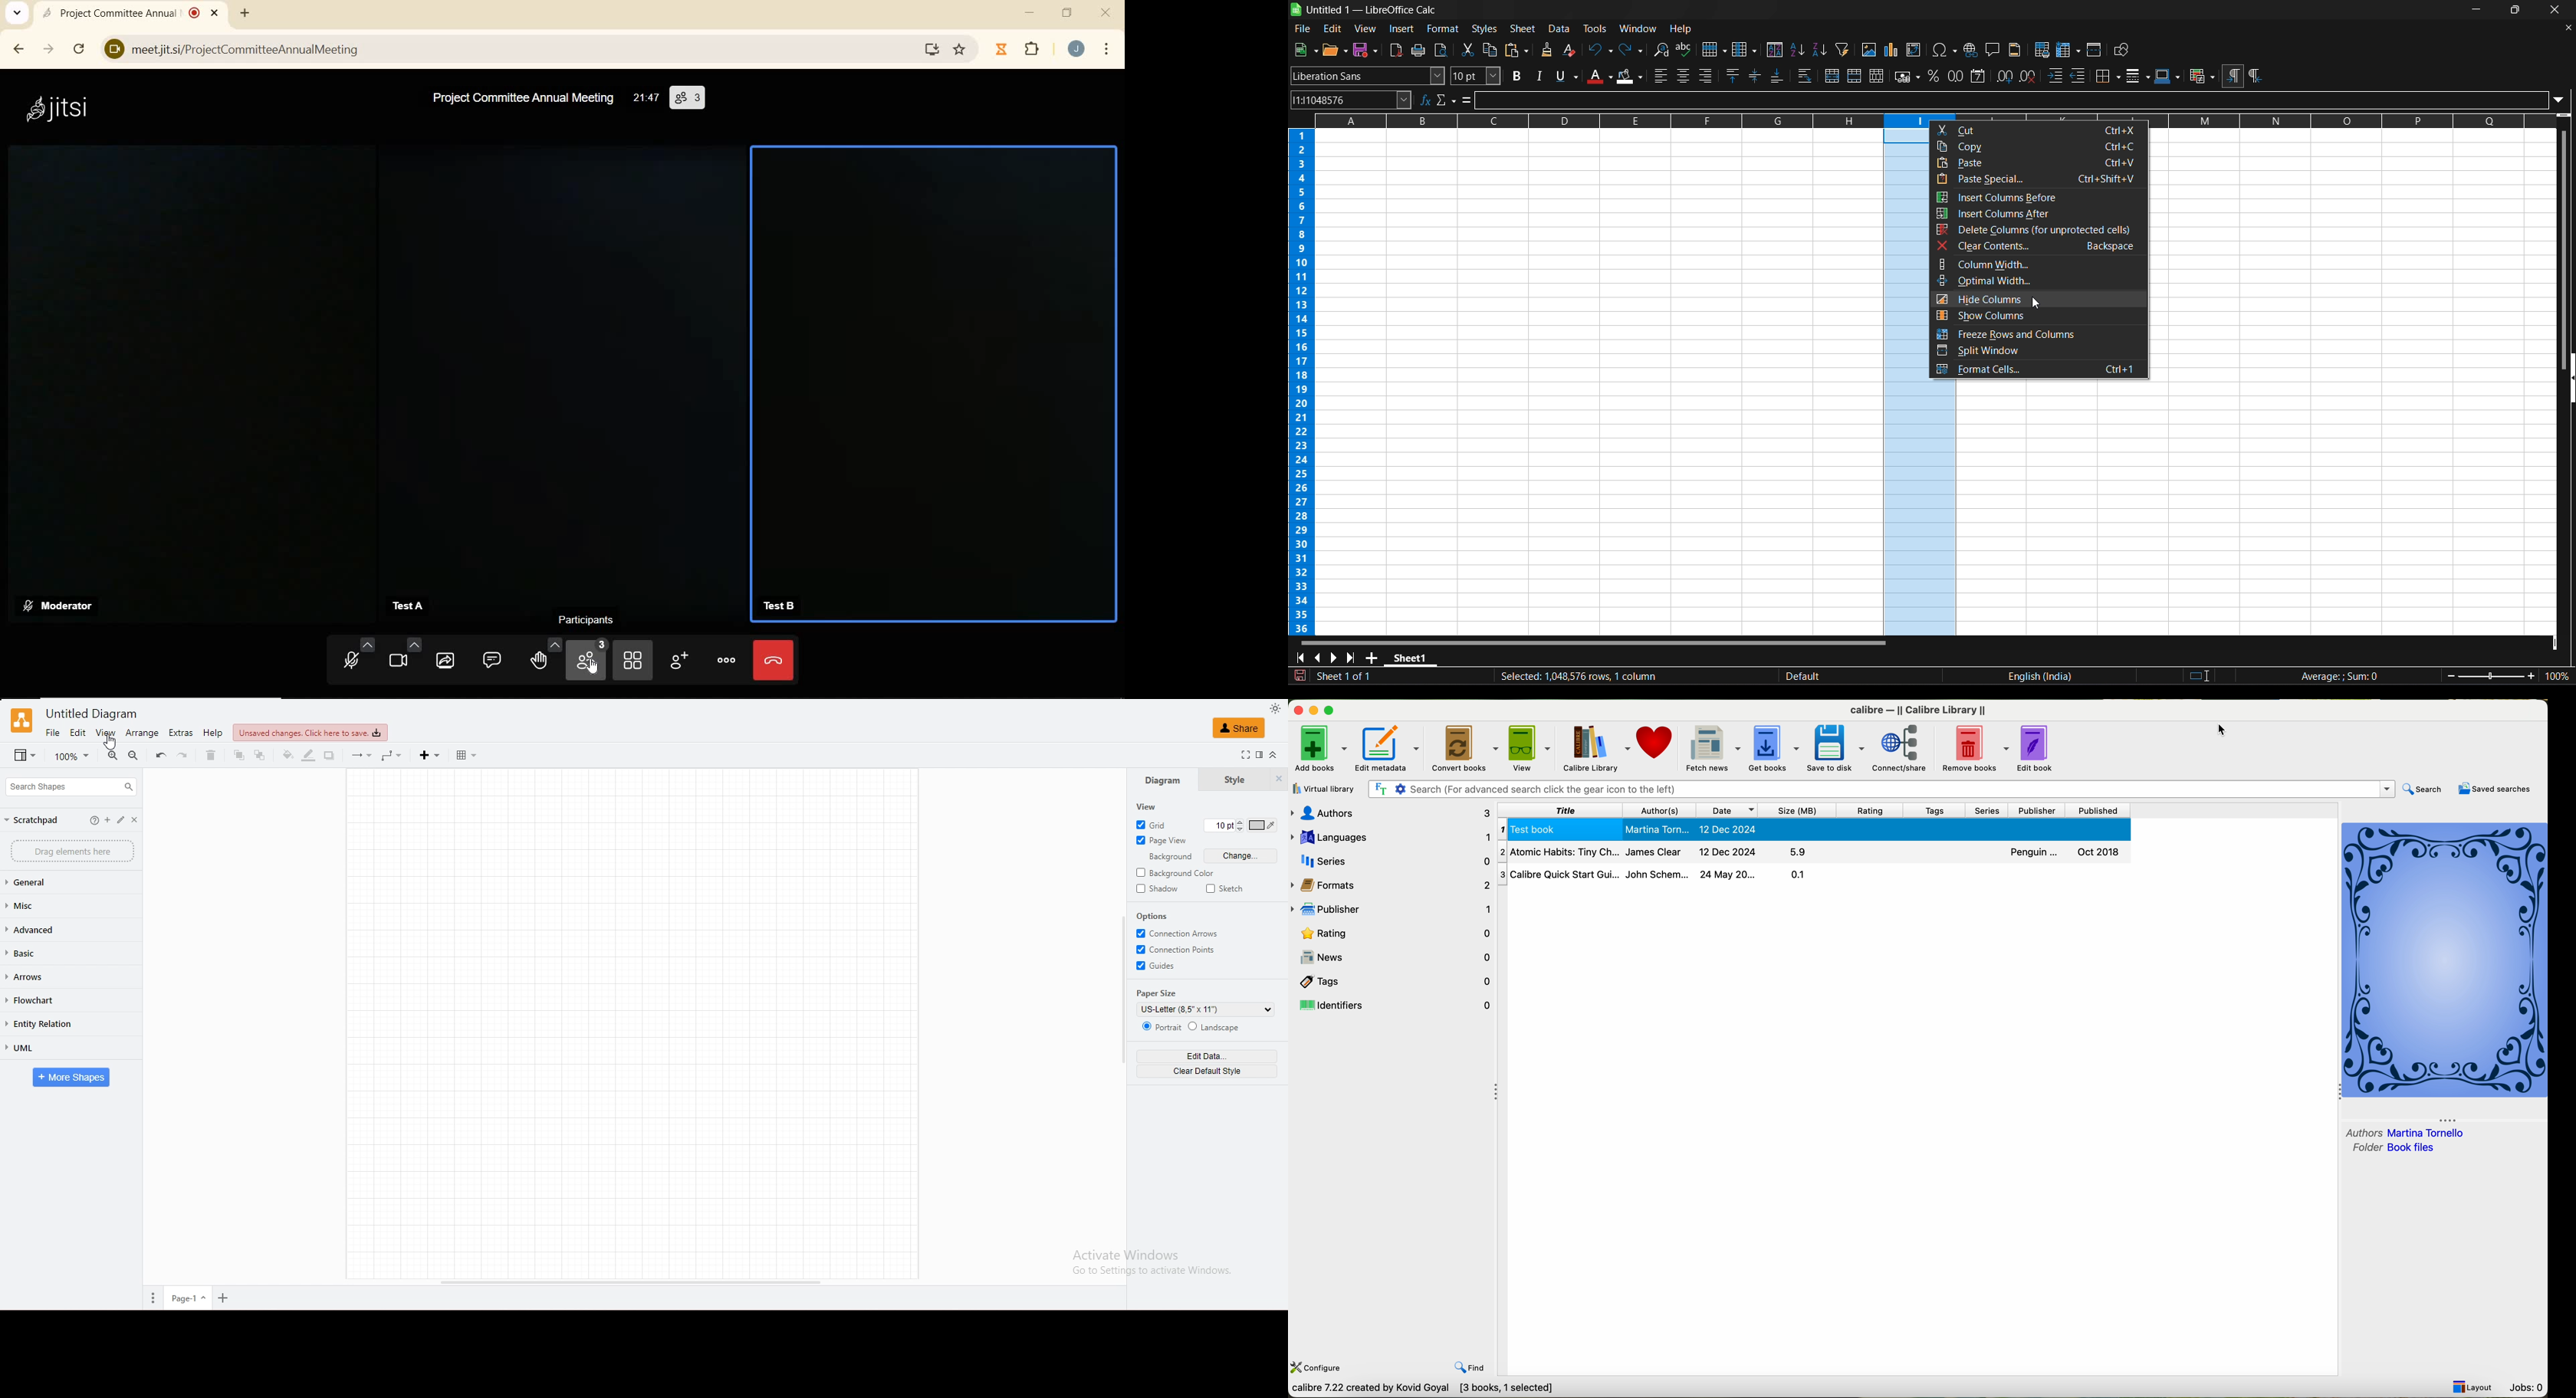 Image resolution: width=2576 pixels, height=1400 pixels. I want to click on moderator camera, so click(192, 362).